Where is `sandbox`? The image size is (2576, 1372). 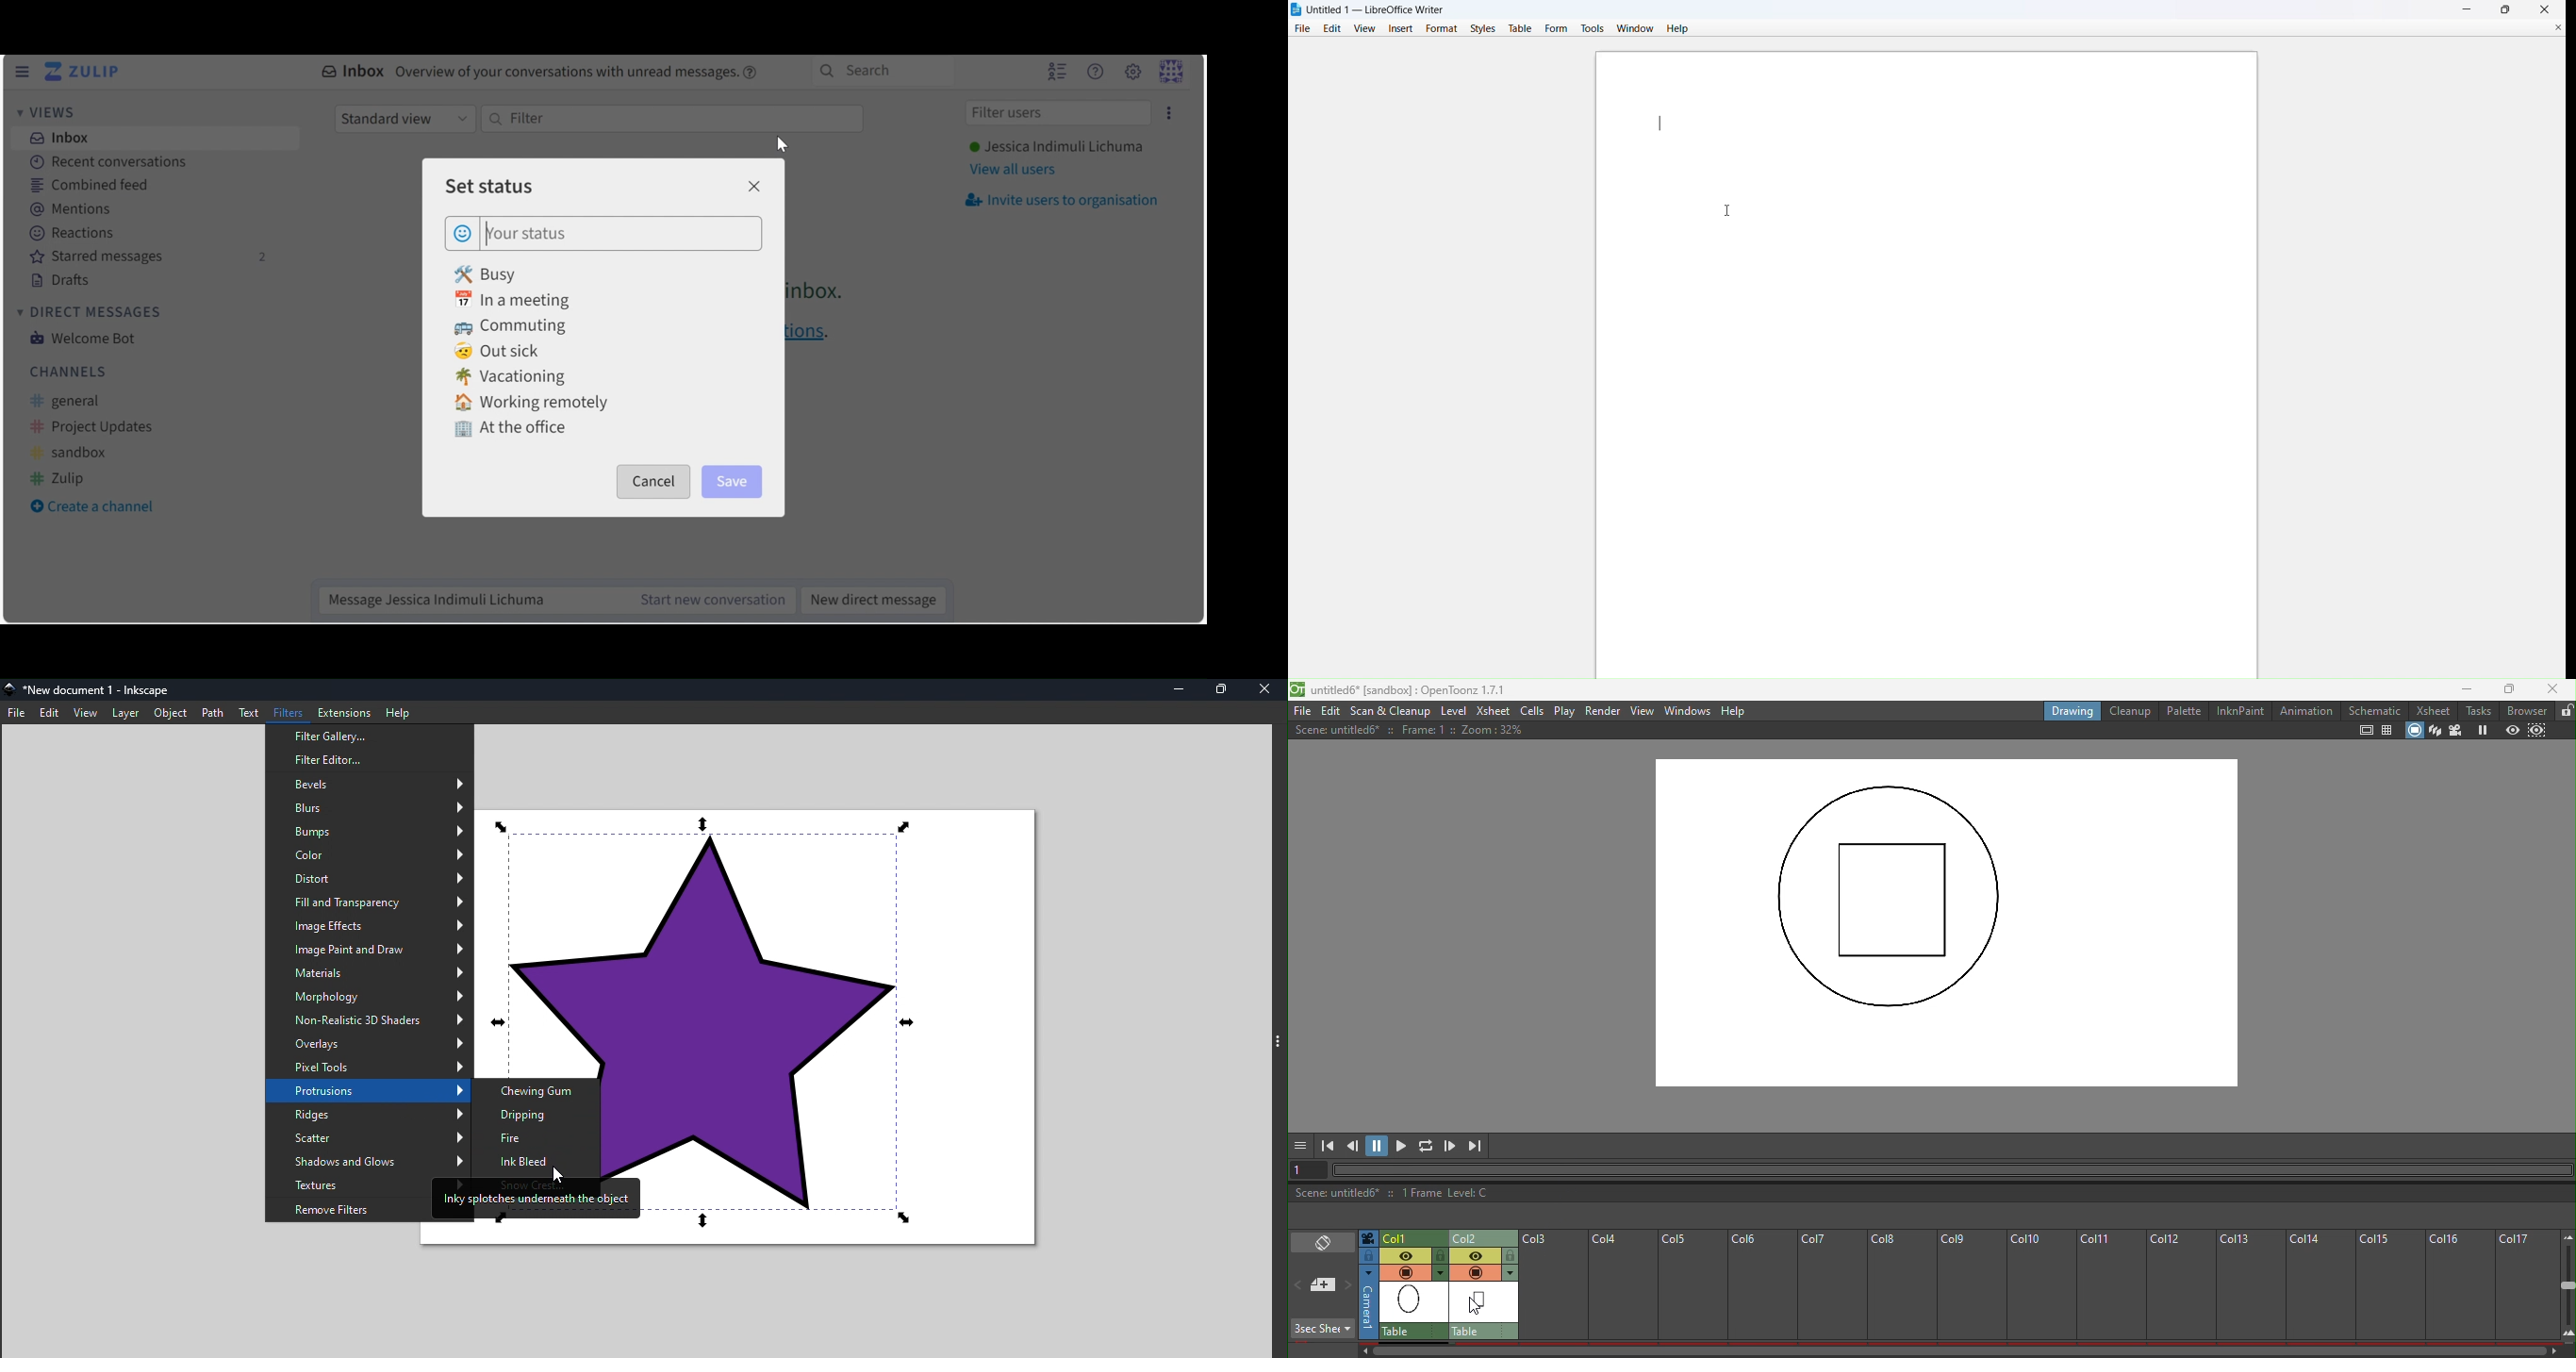 sandbox is located at coordinates (72, 453).